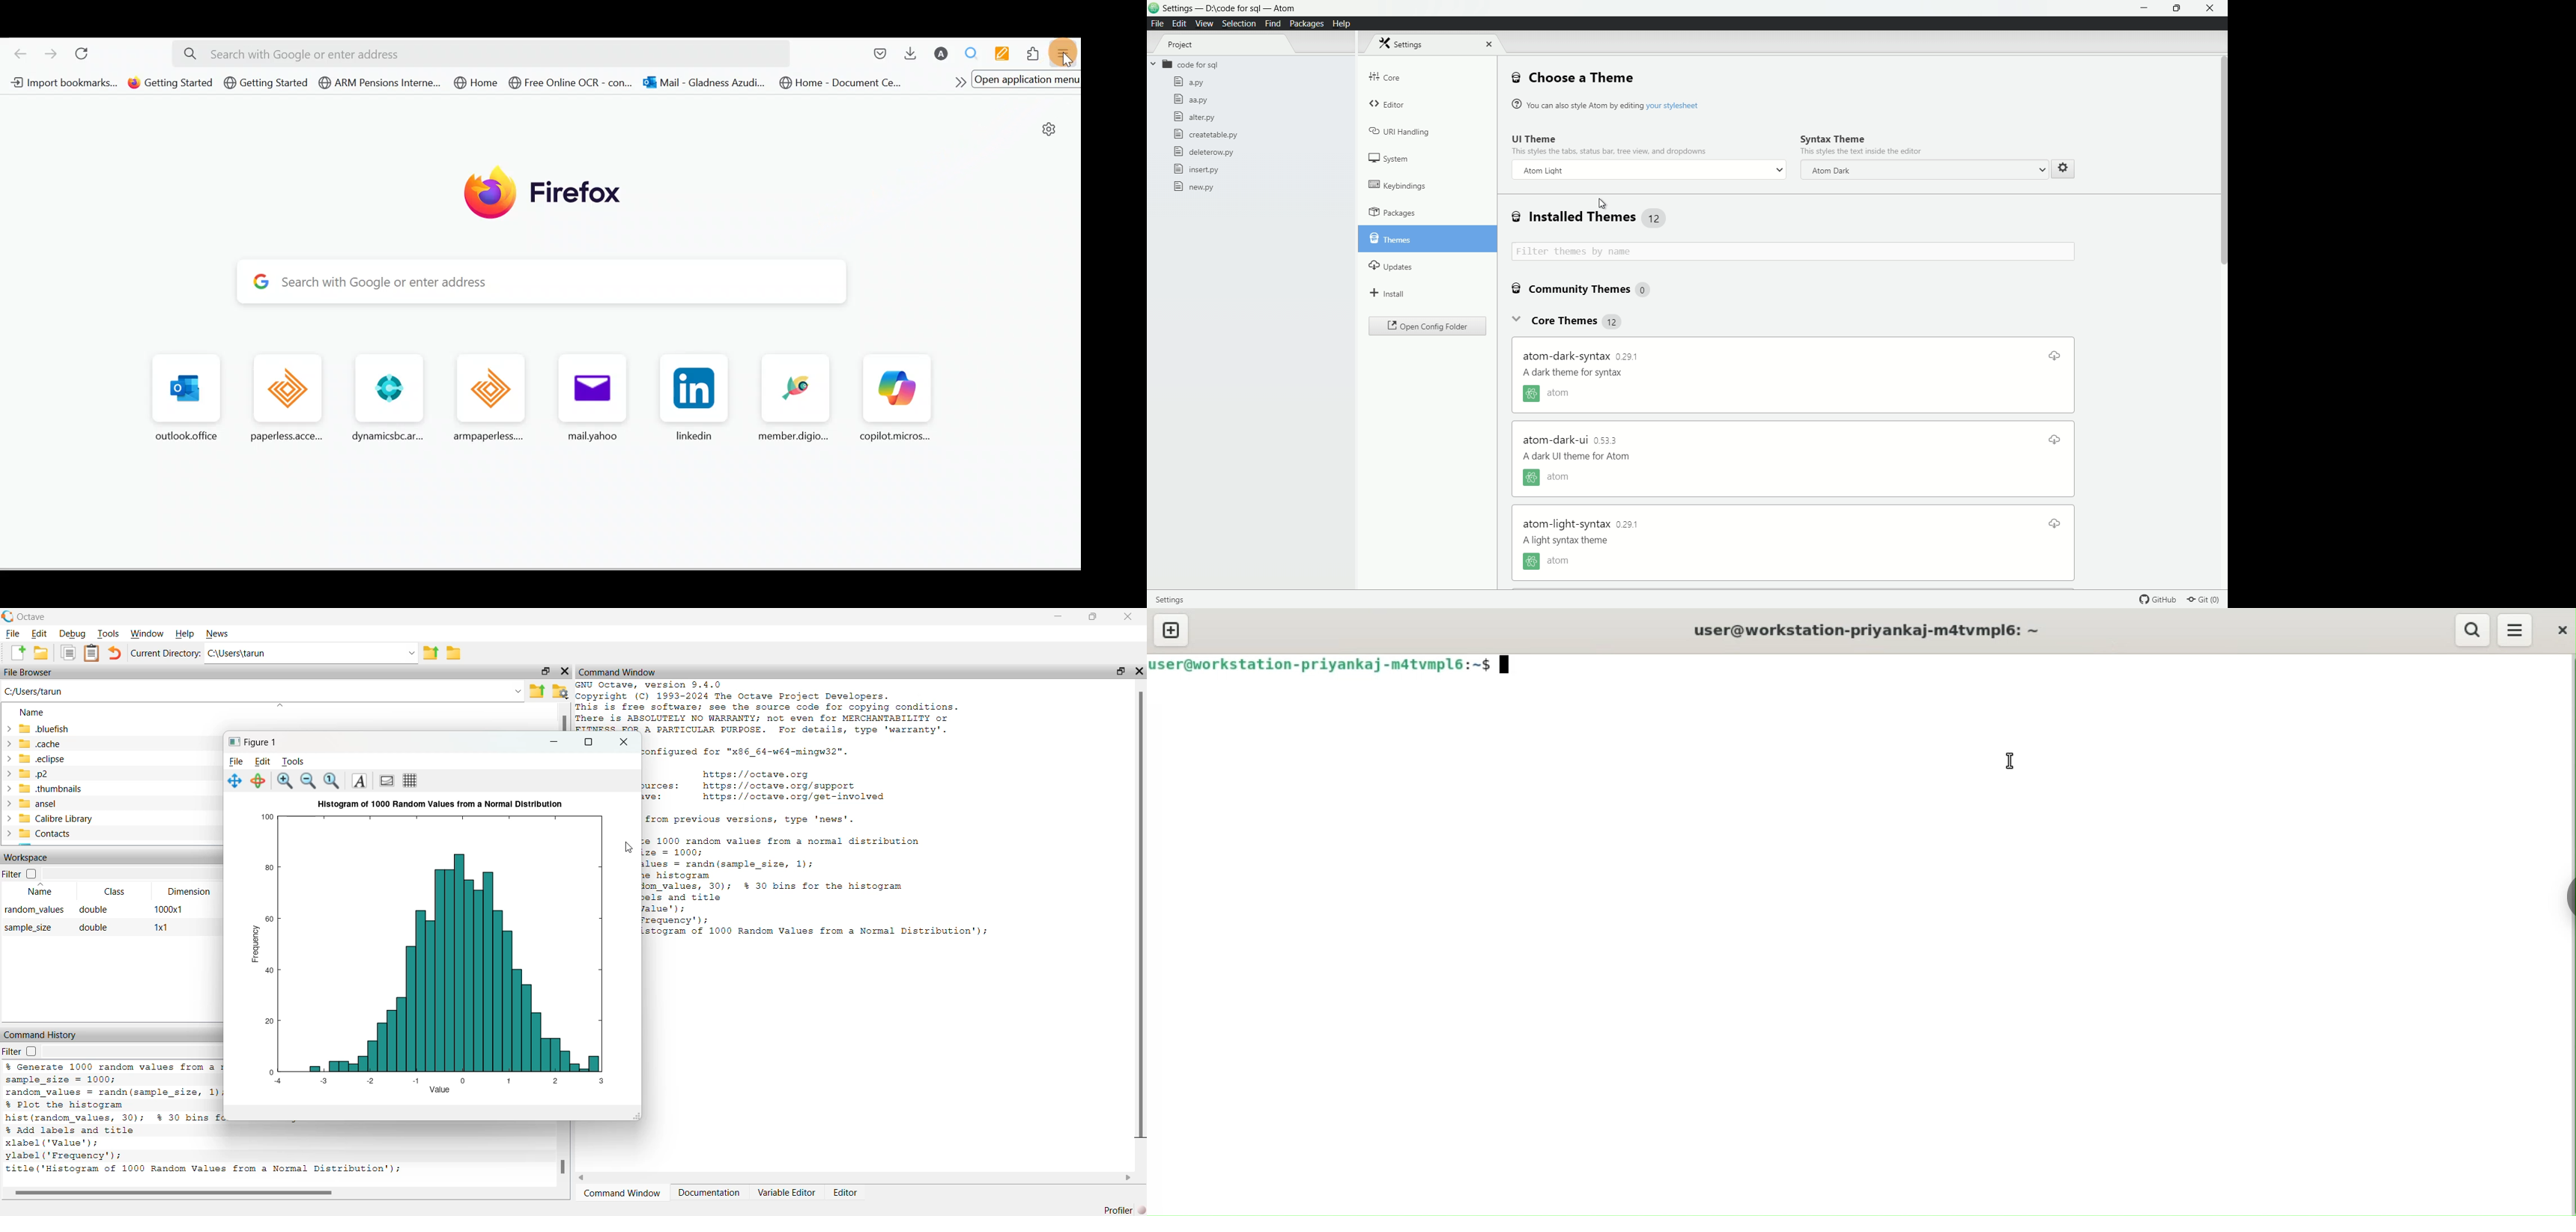  Describe the element at coordinates (321, 1170) in the screenshot. I see `from a Normal Distribution');` at that location.